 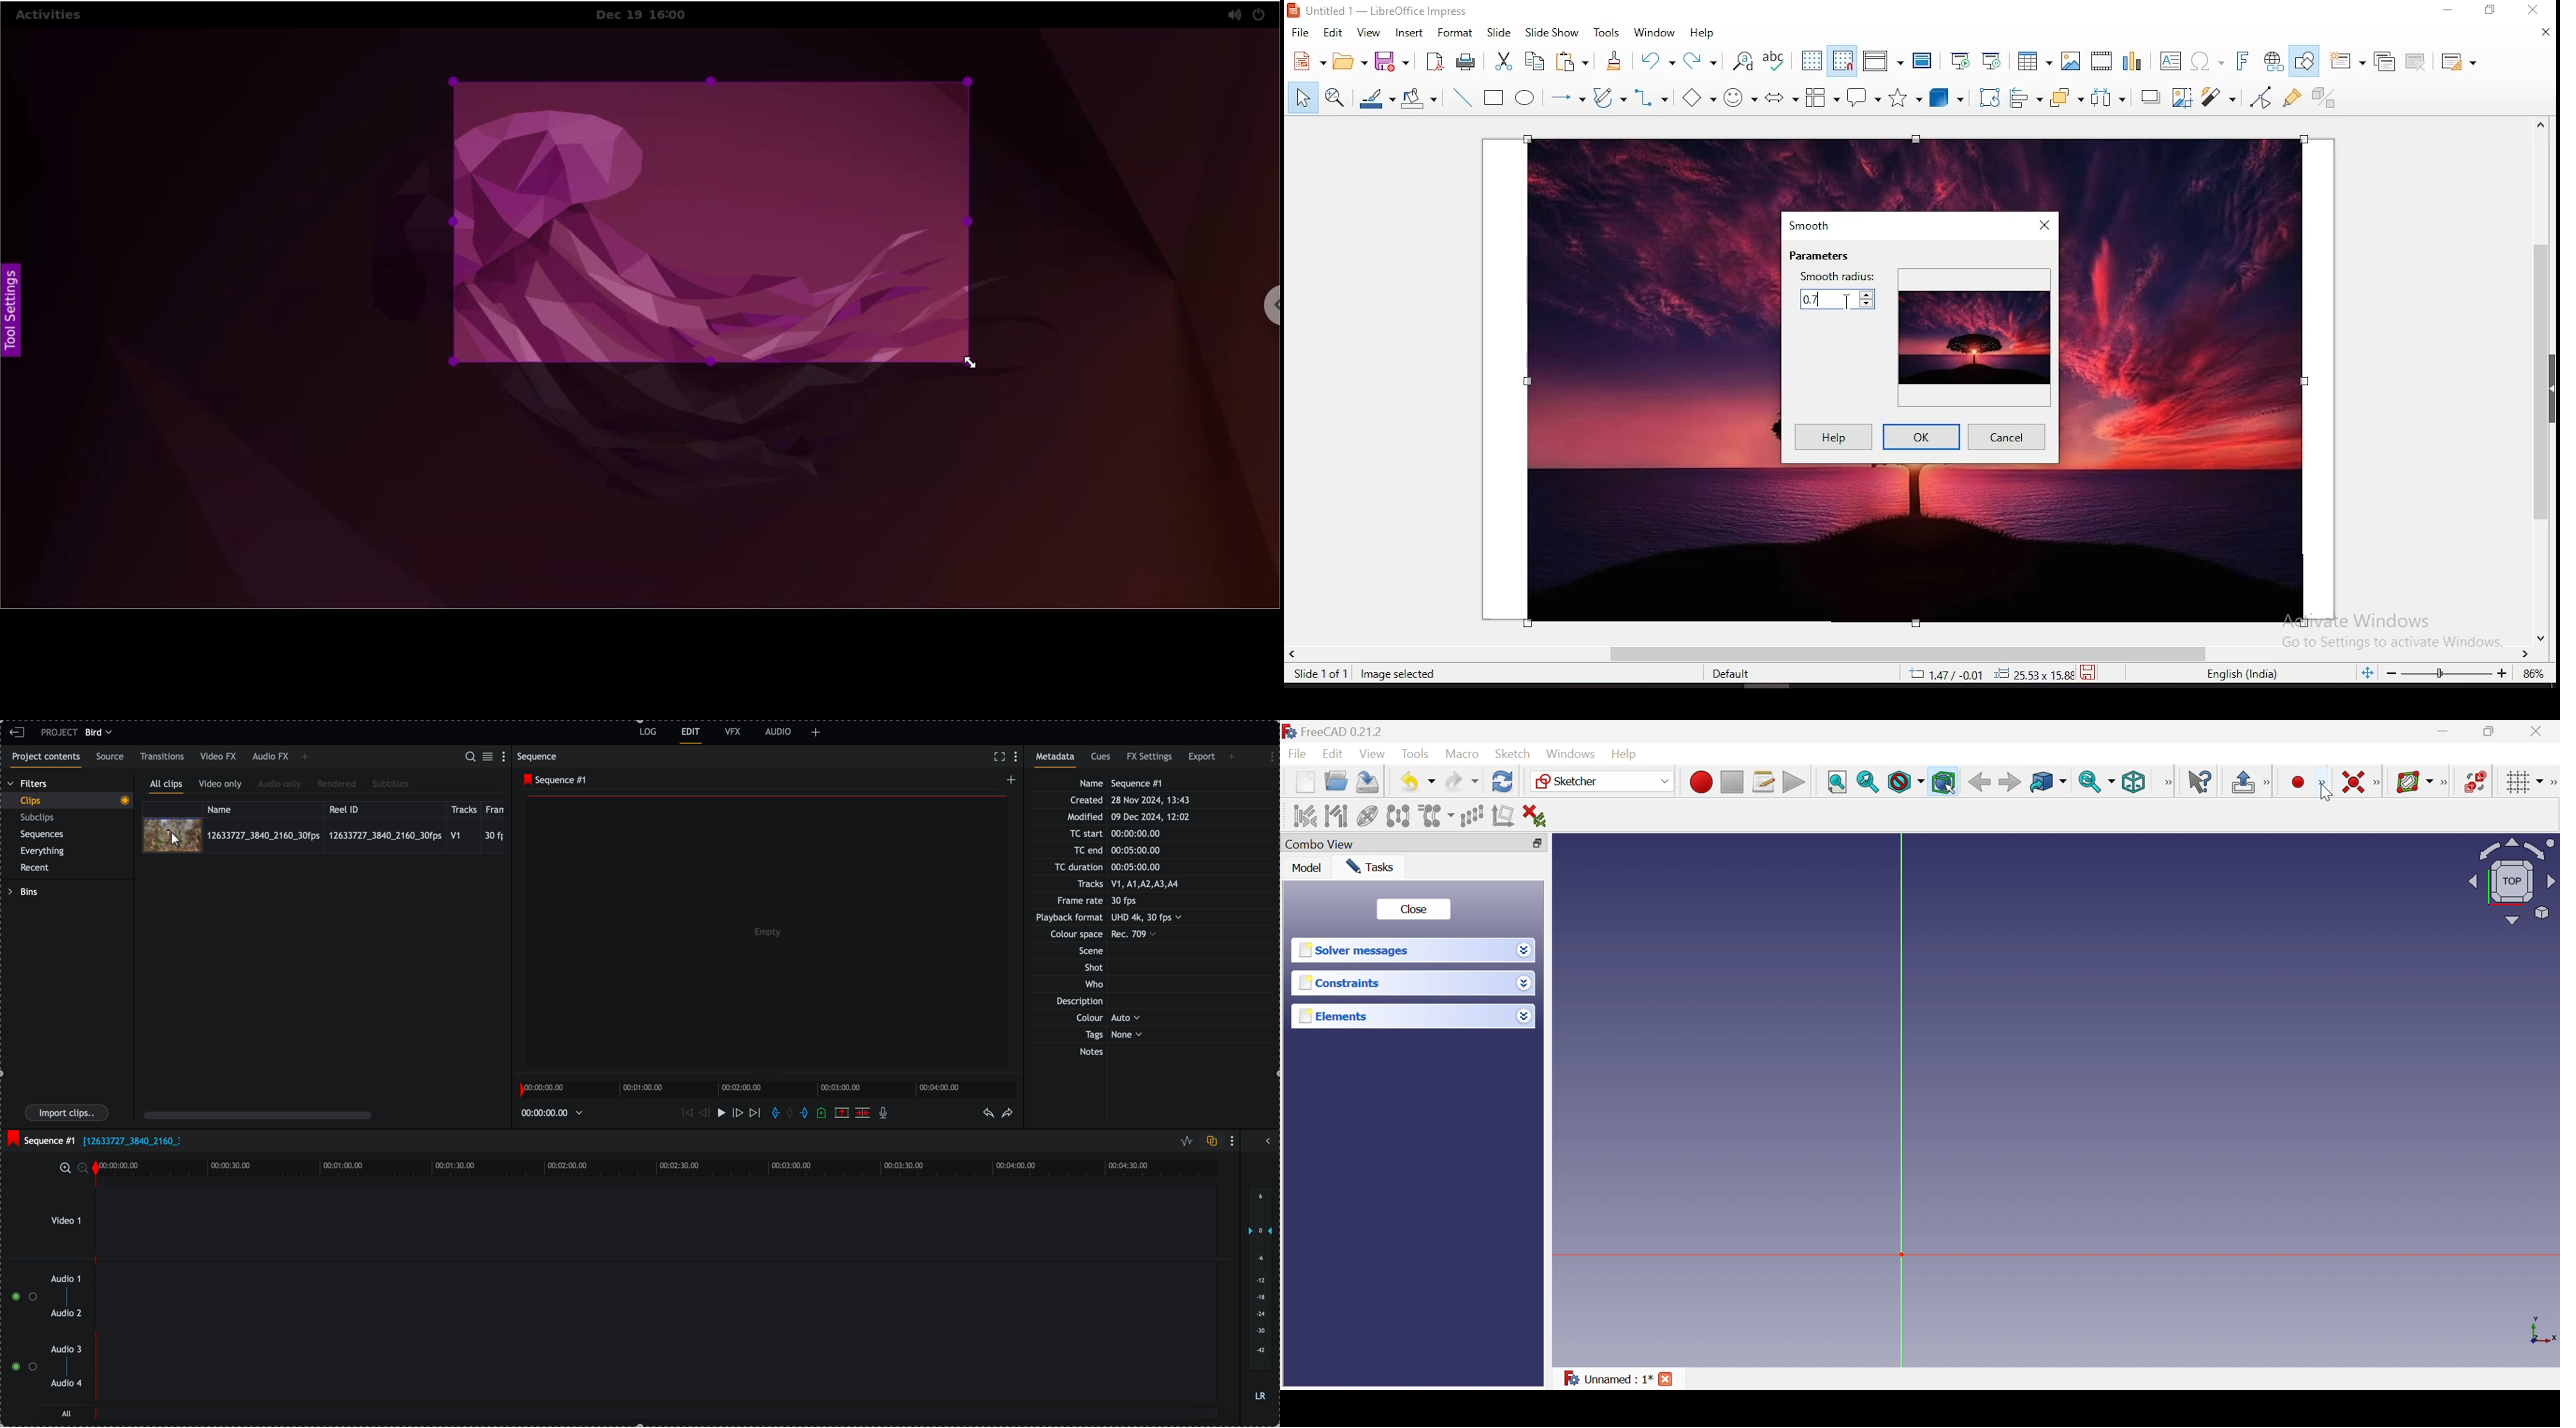 What do you see at coordinates (1868, 781) in the screenshot?
I see `Fit selection` at bounding box center [1868, 781].